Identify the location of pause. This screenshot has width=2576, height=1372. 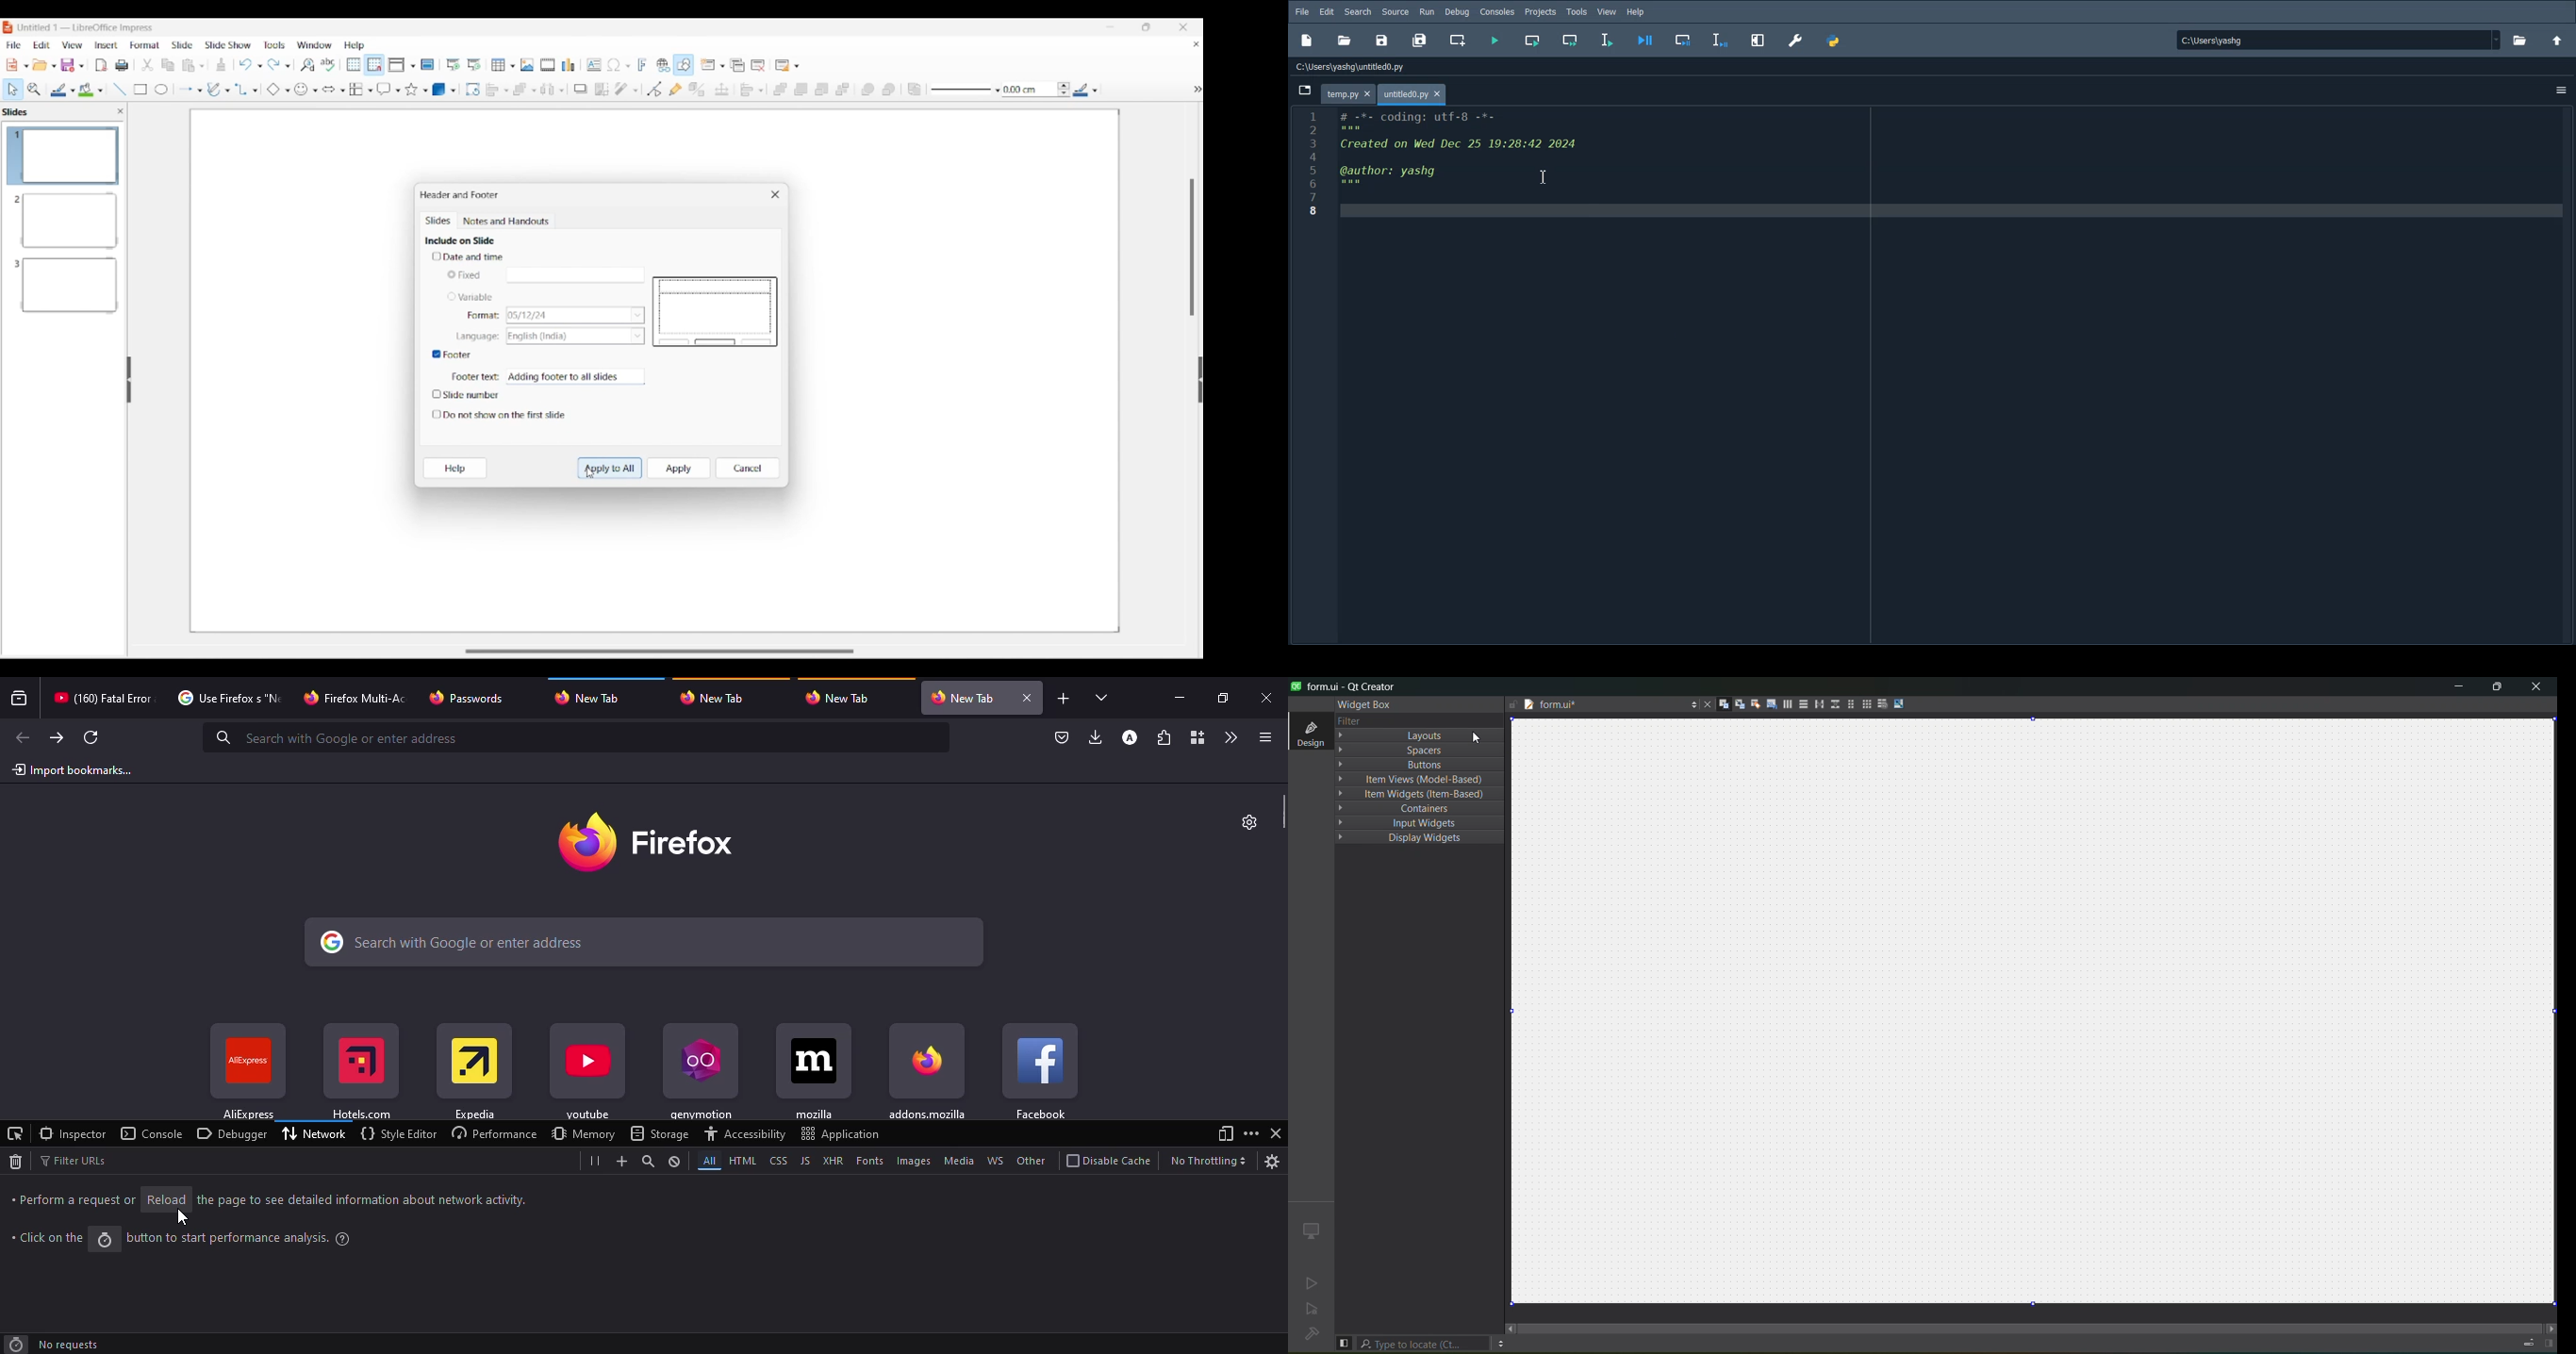
(595, 1161).